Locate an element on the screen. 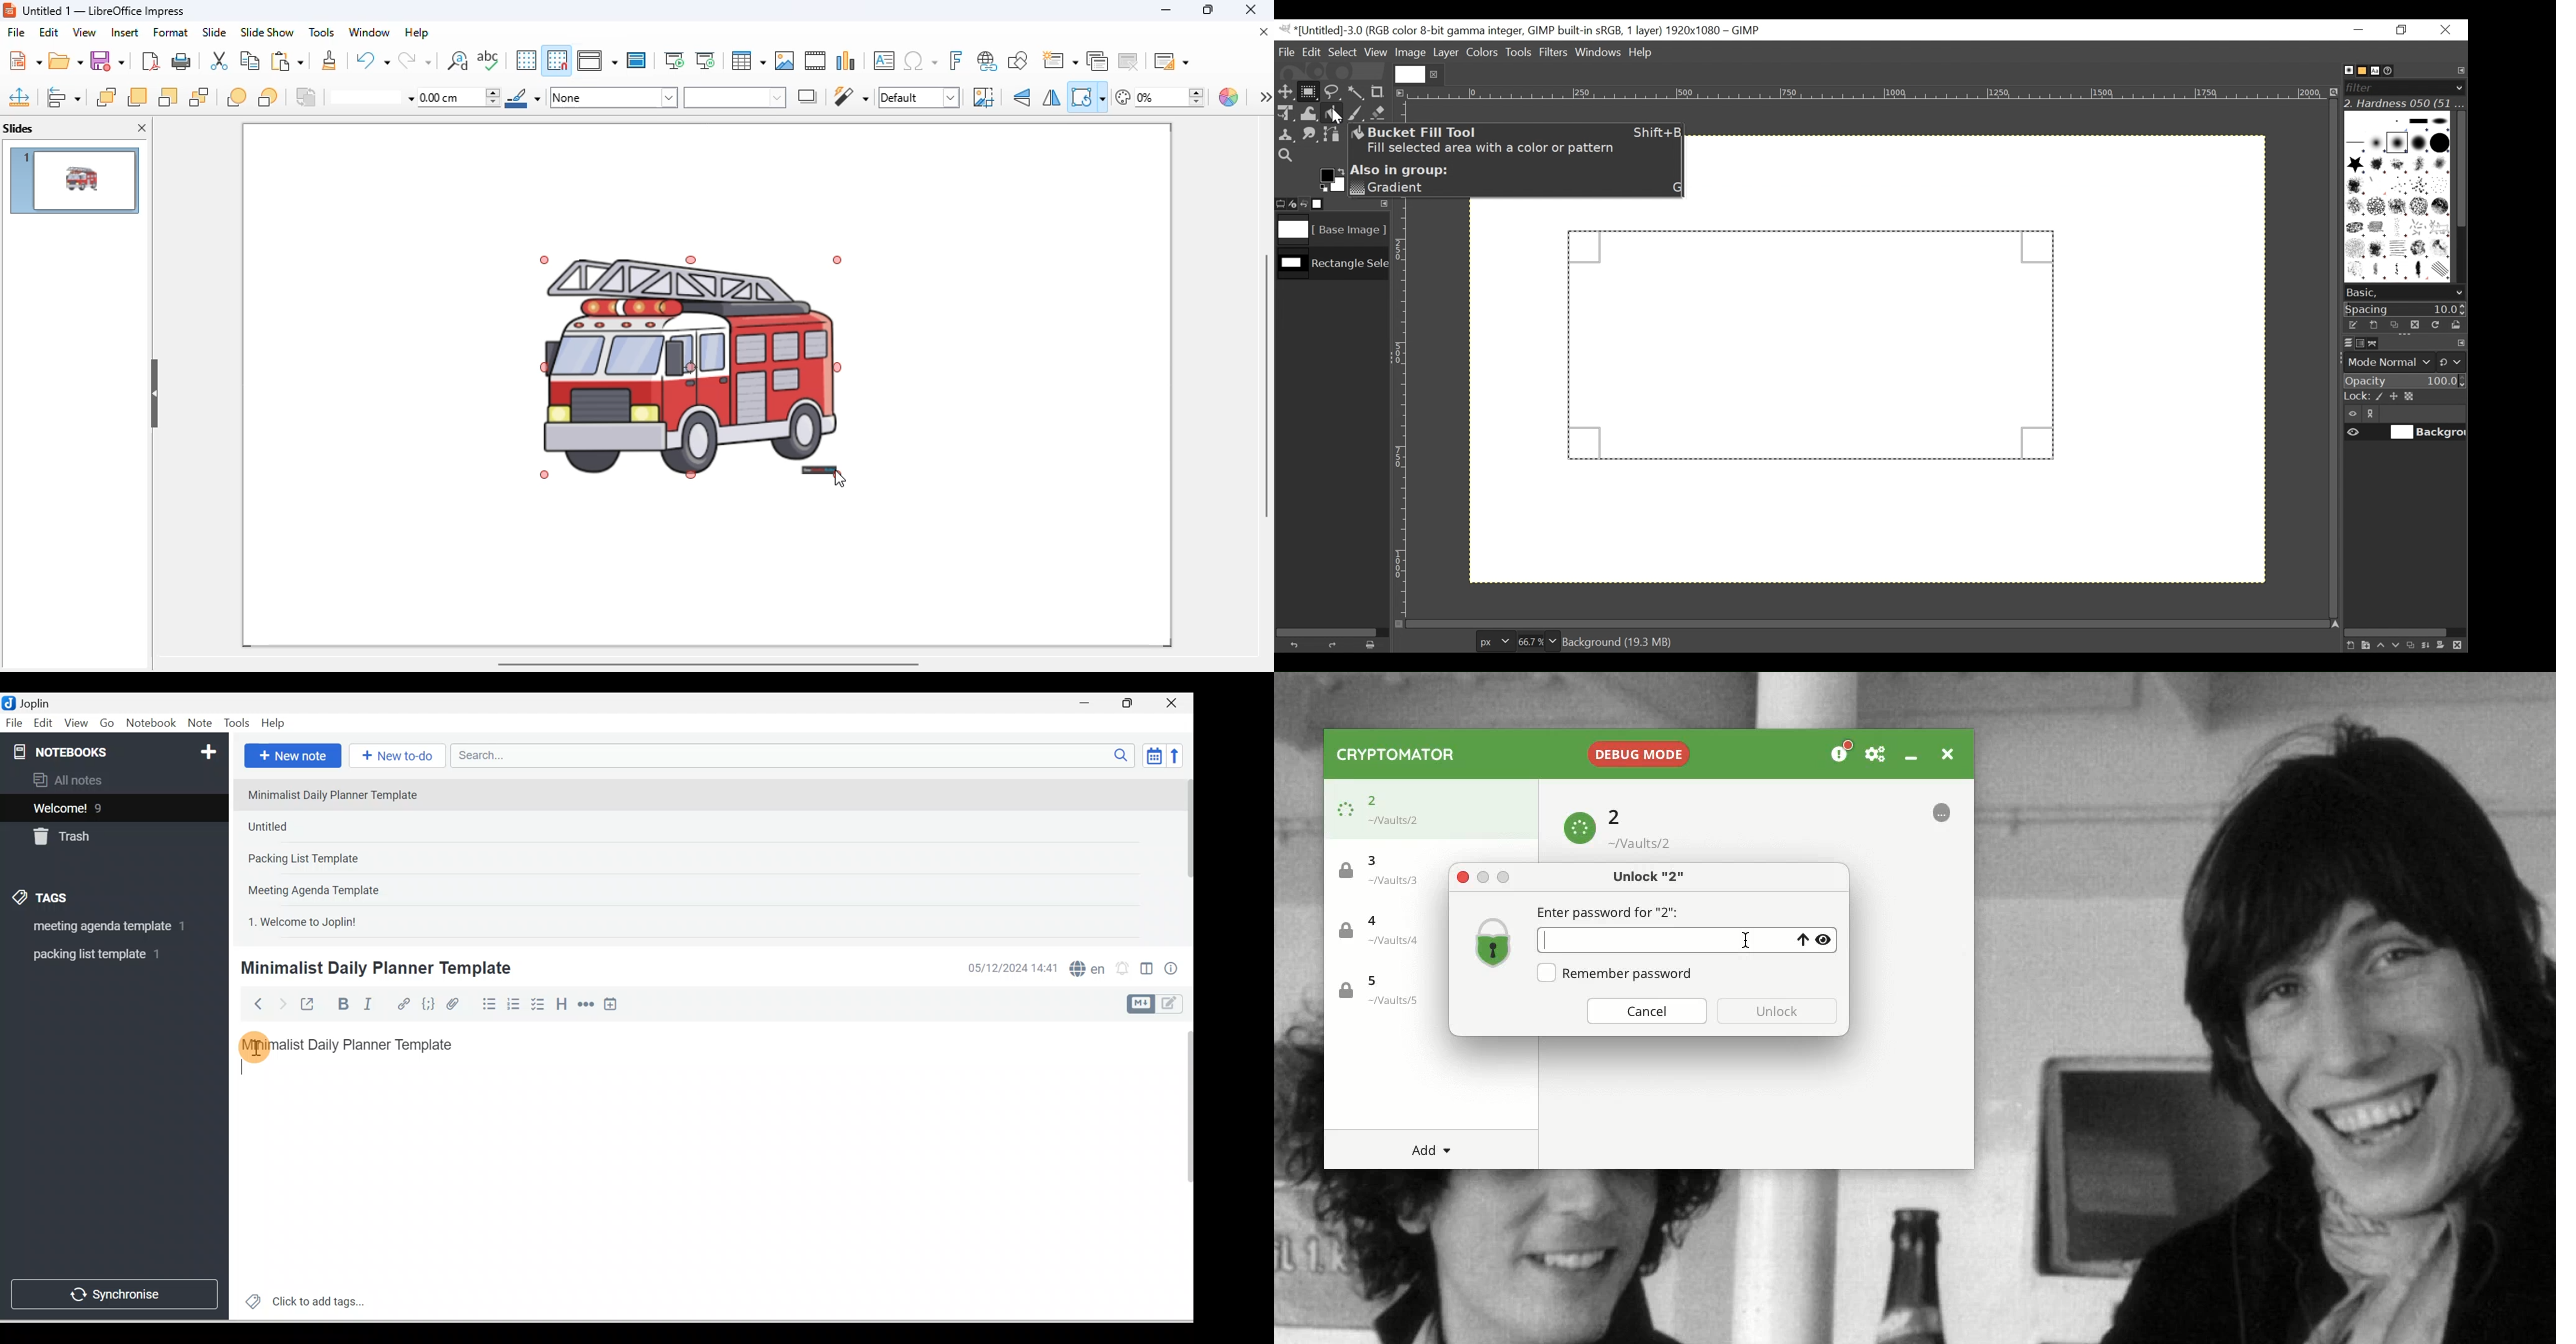  Unlock is located at coordinates (1778, 1010).